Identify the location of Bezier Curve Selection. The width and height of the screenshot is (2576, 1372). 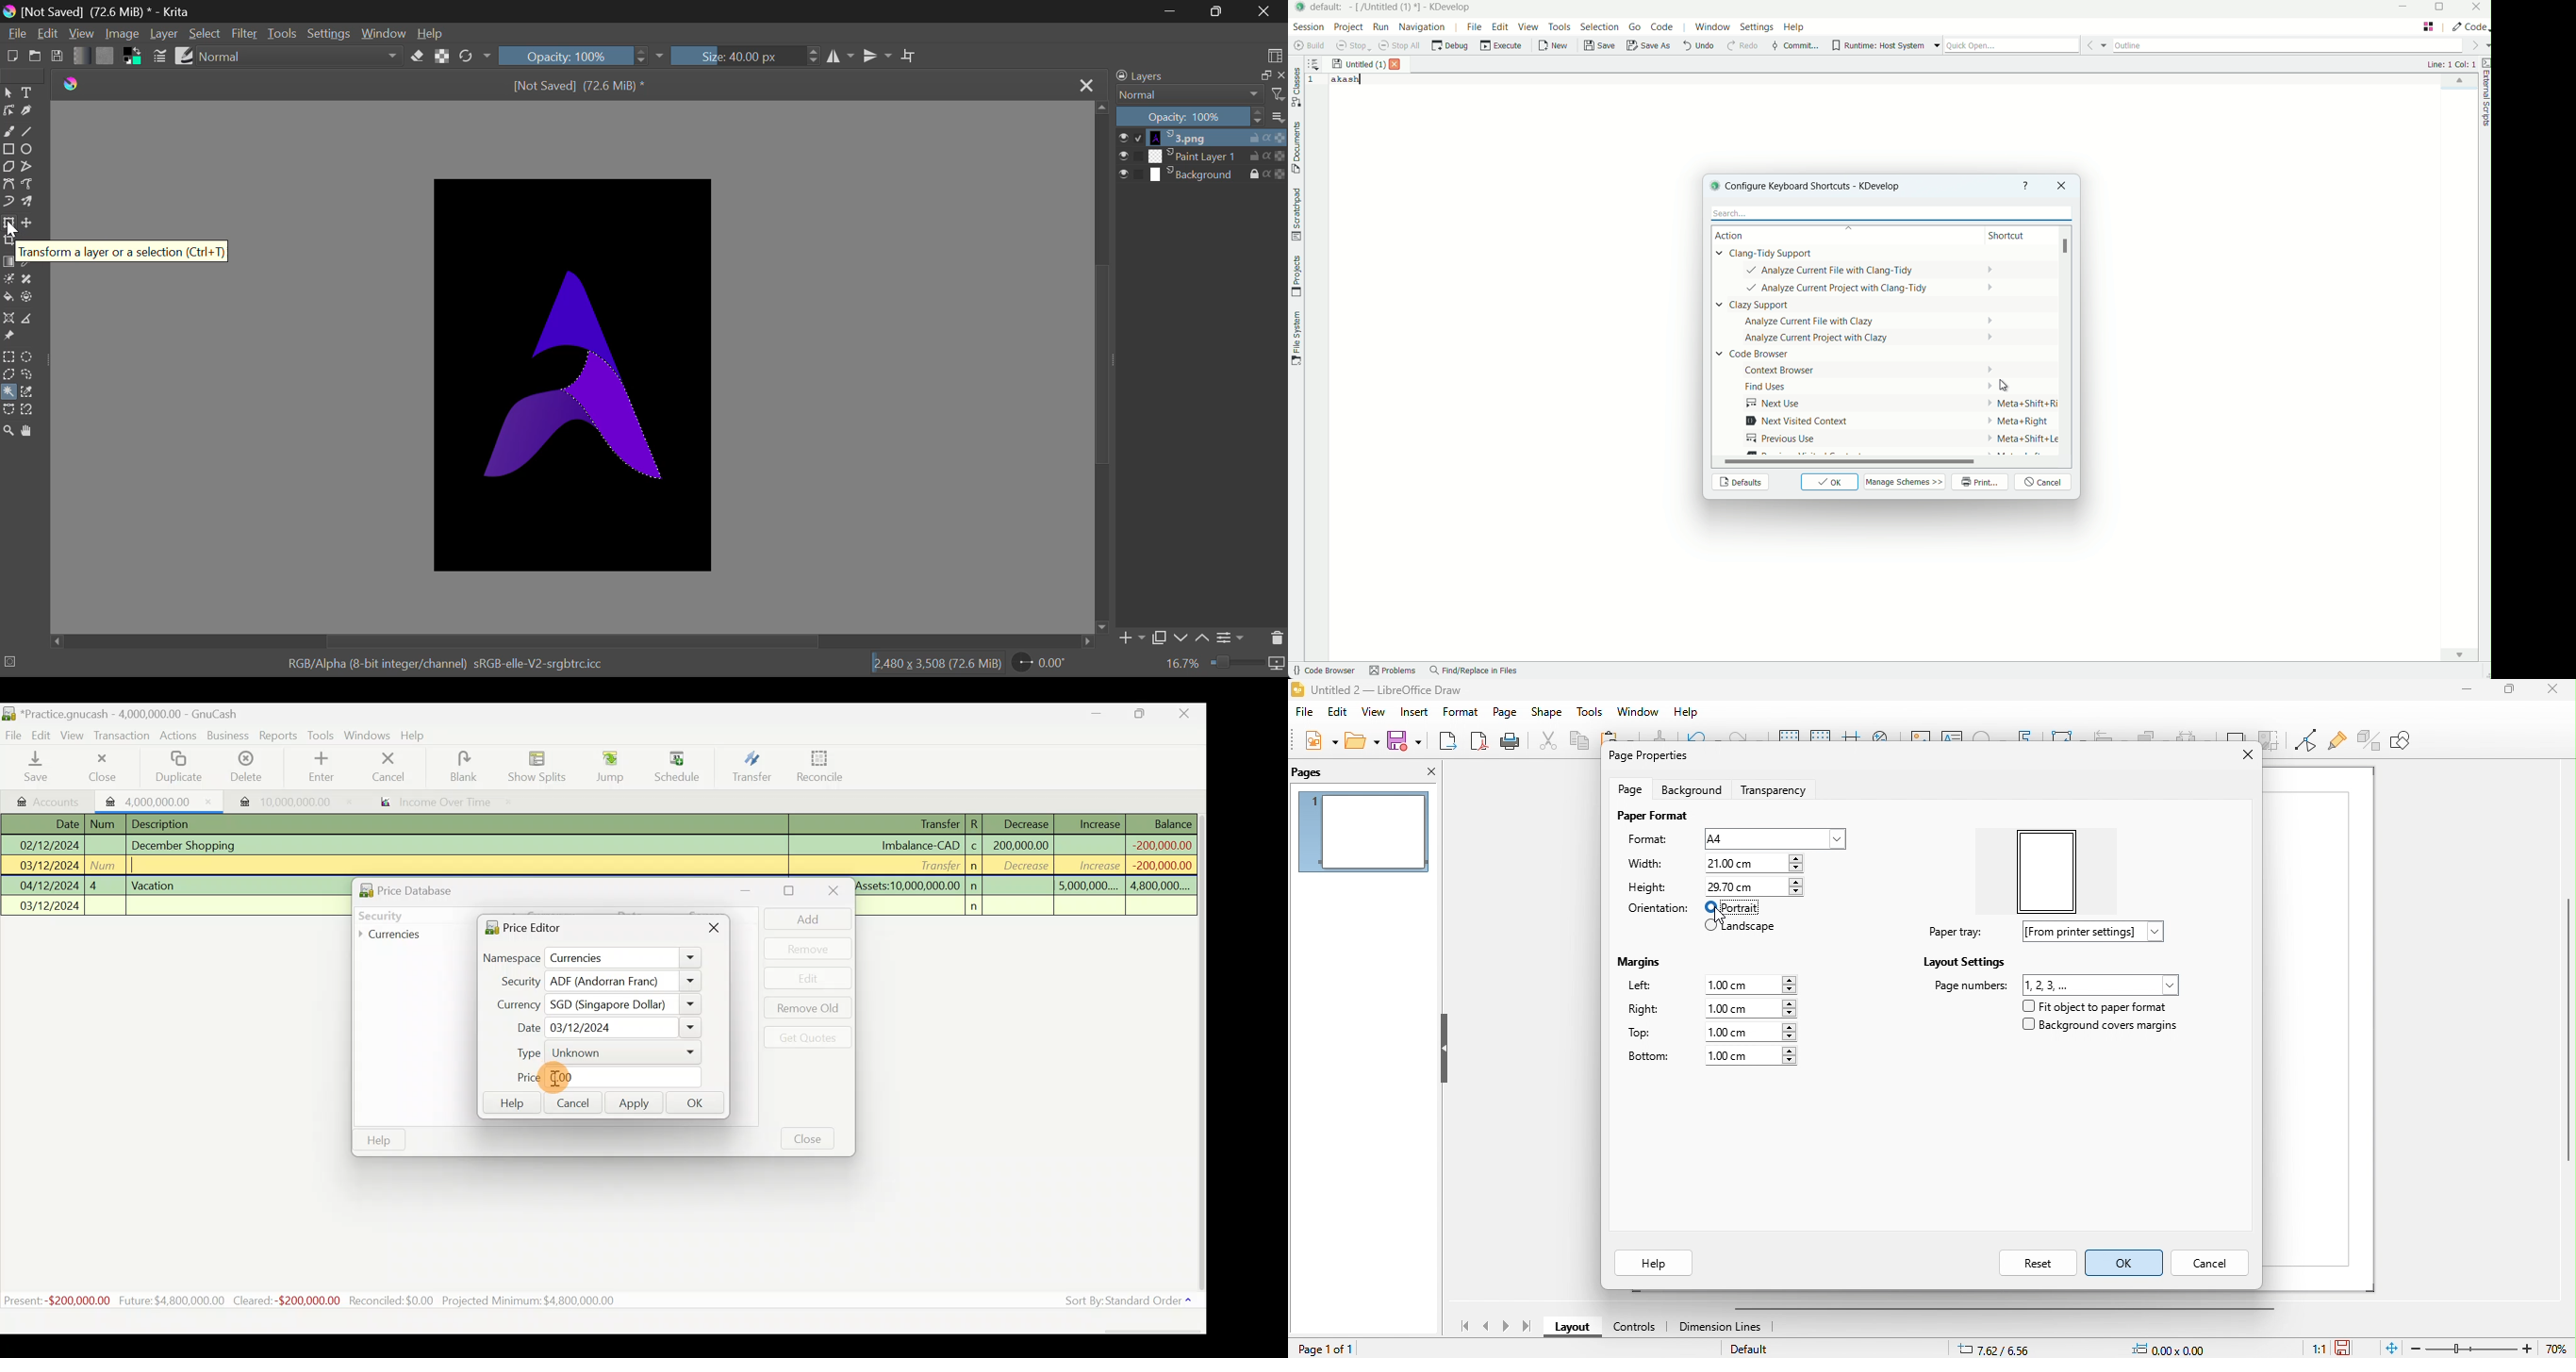
(9, 409).